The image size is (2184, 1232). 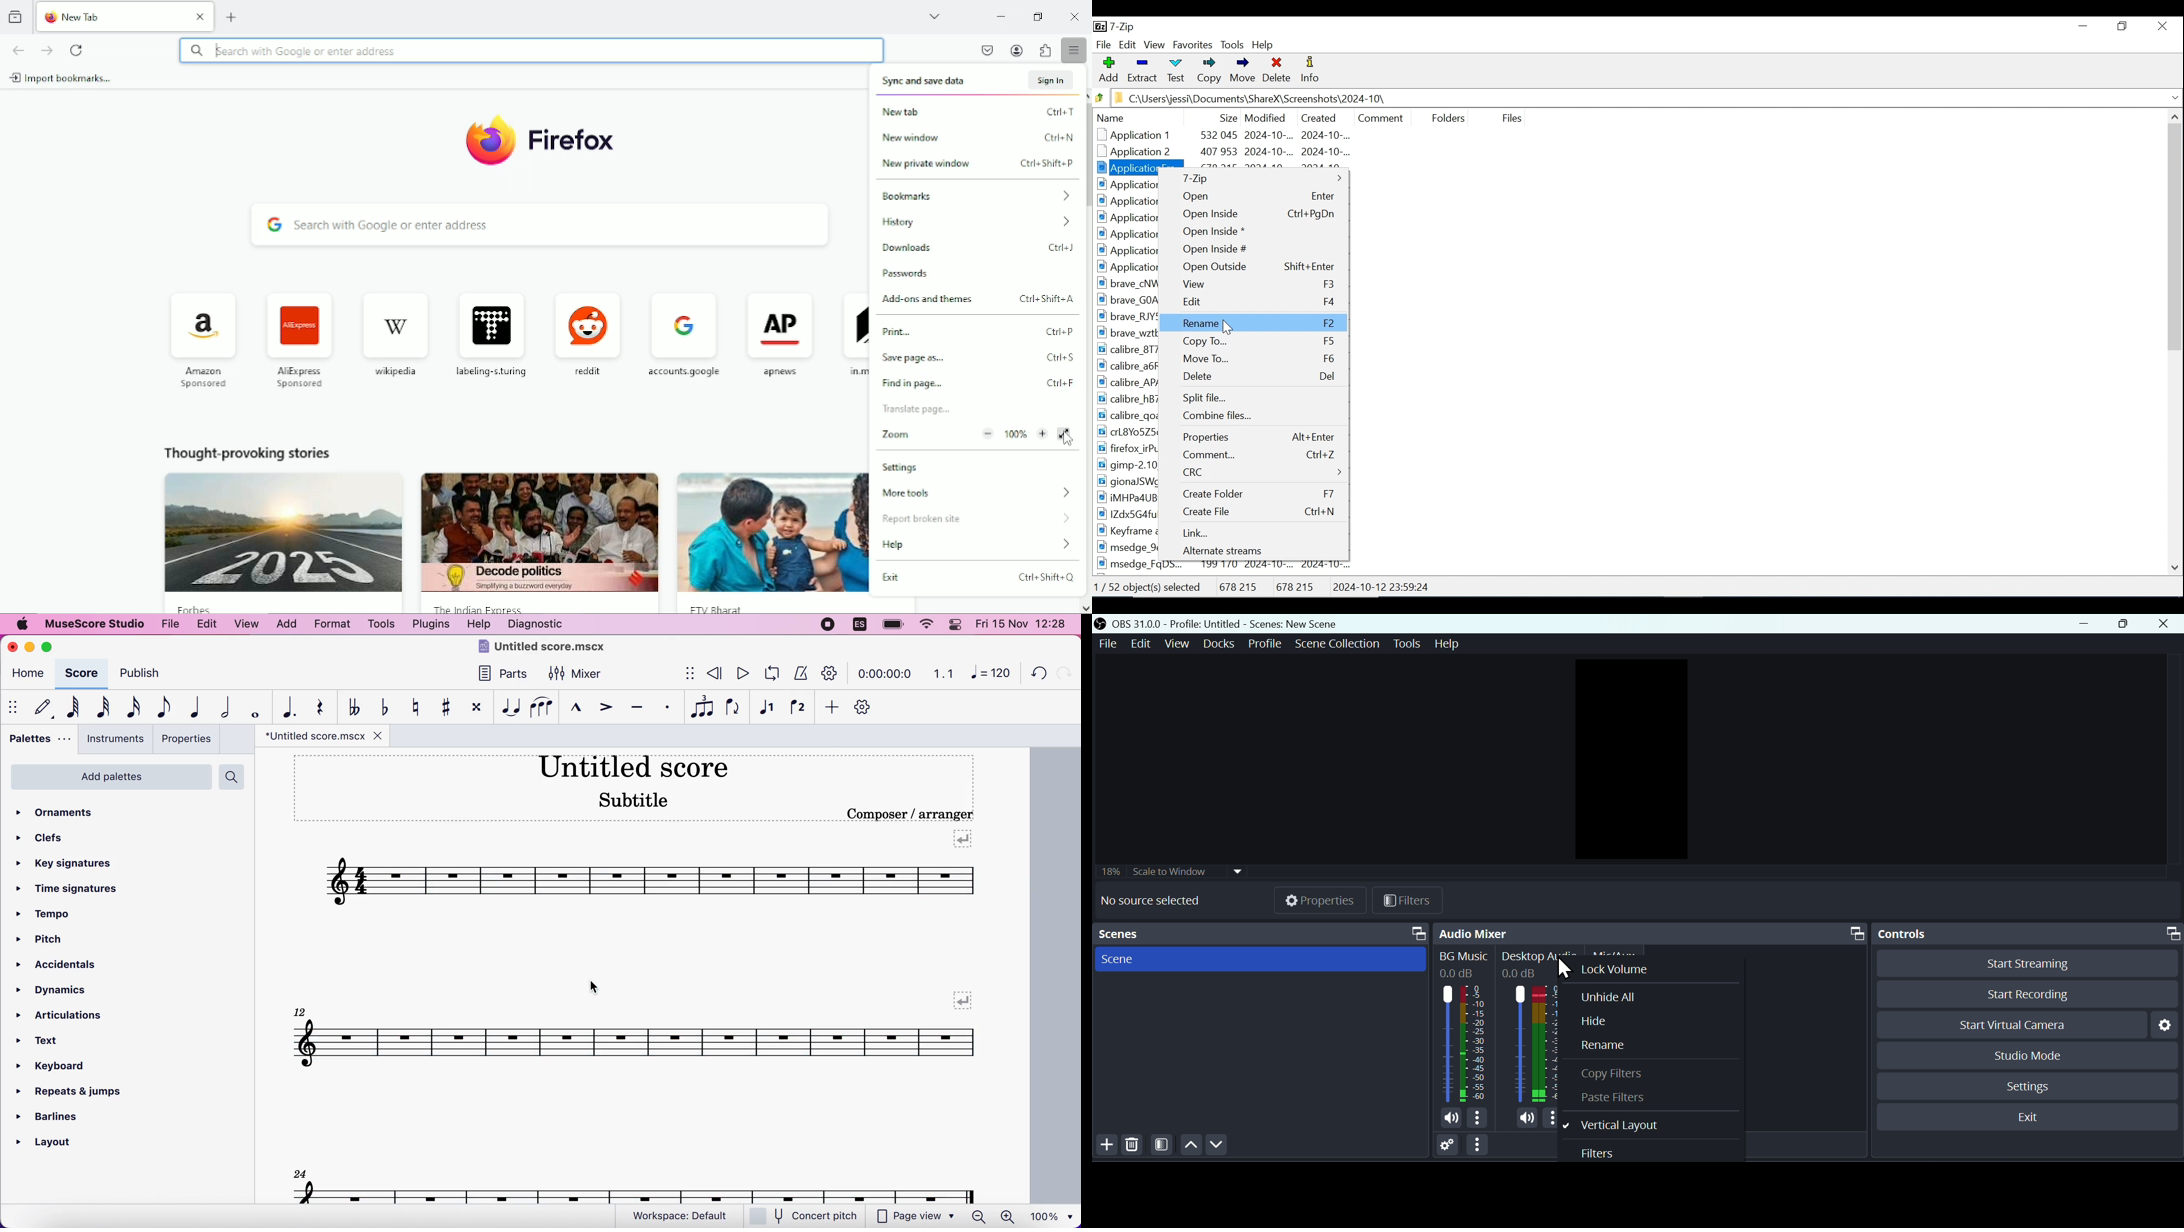 What do you see at coordinates (649, 882) in the screenshot?
I see `score` at bounding box center [649, 882].